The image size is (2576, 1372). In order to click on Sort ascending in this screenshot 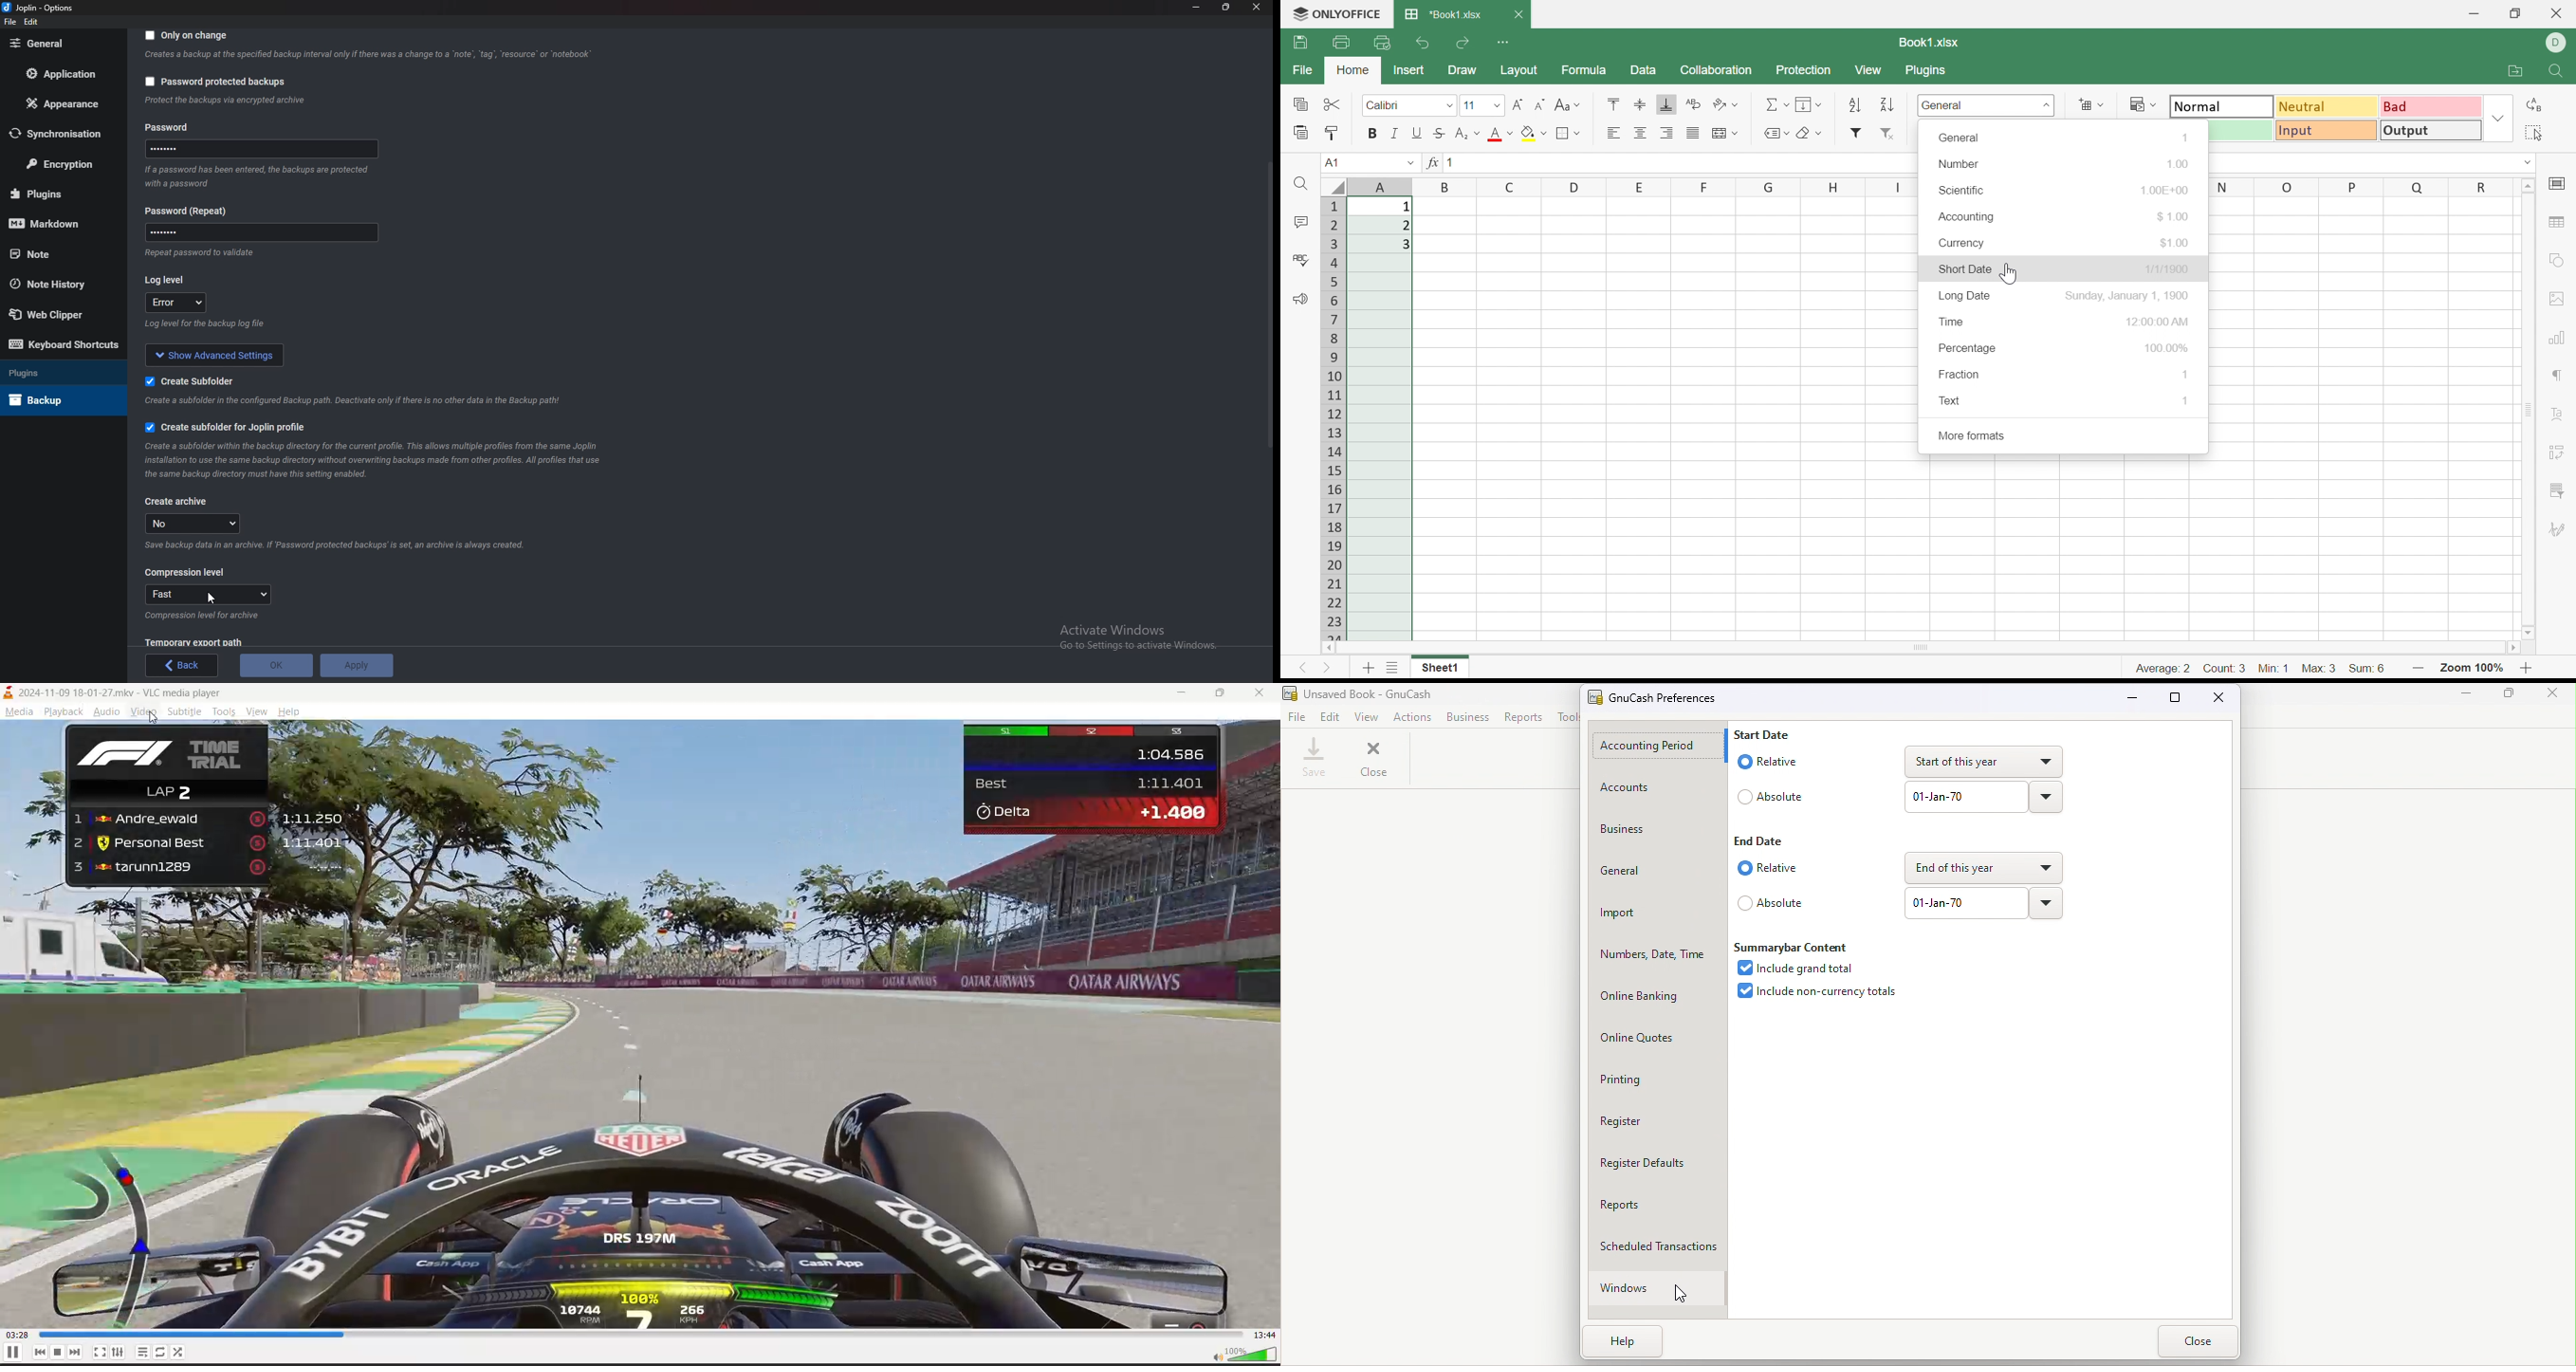, I will do `click(1855, 106)`.